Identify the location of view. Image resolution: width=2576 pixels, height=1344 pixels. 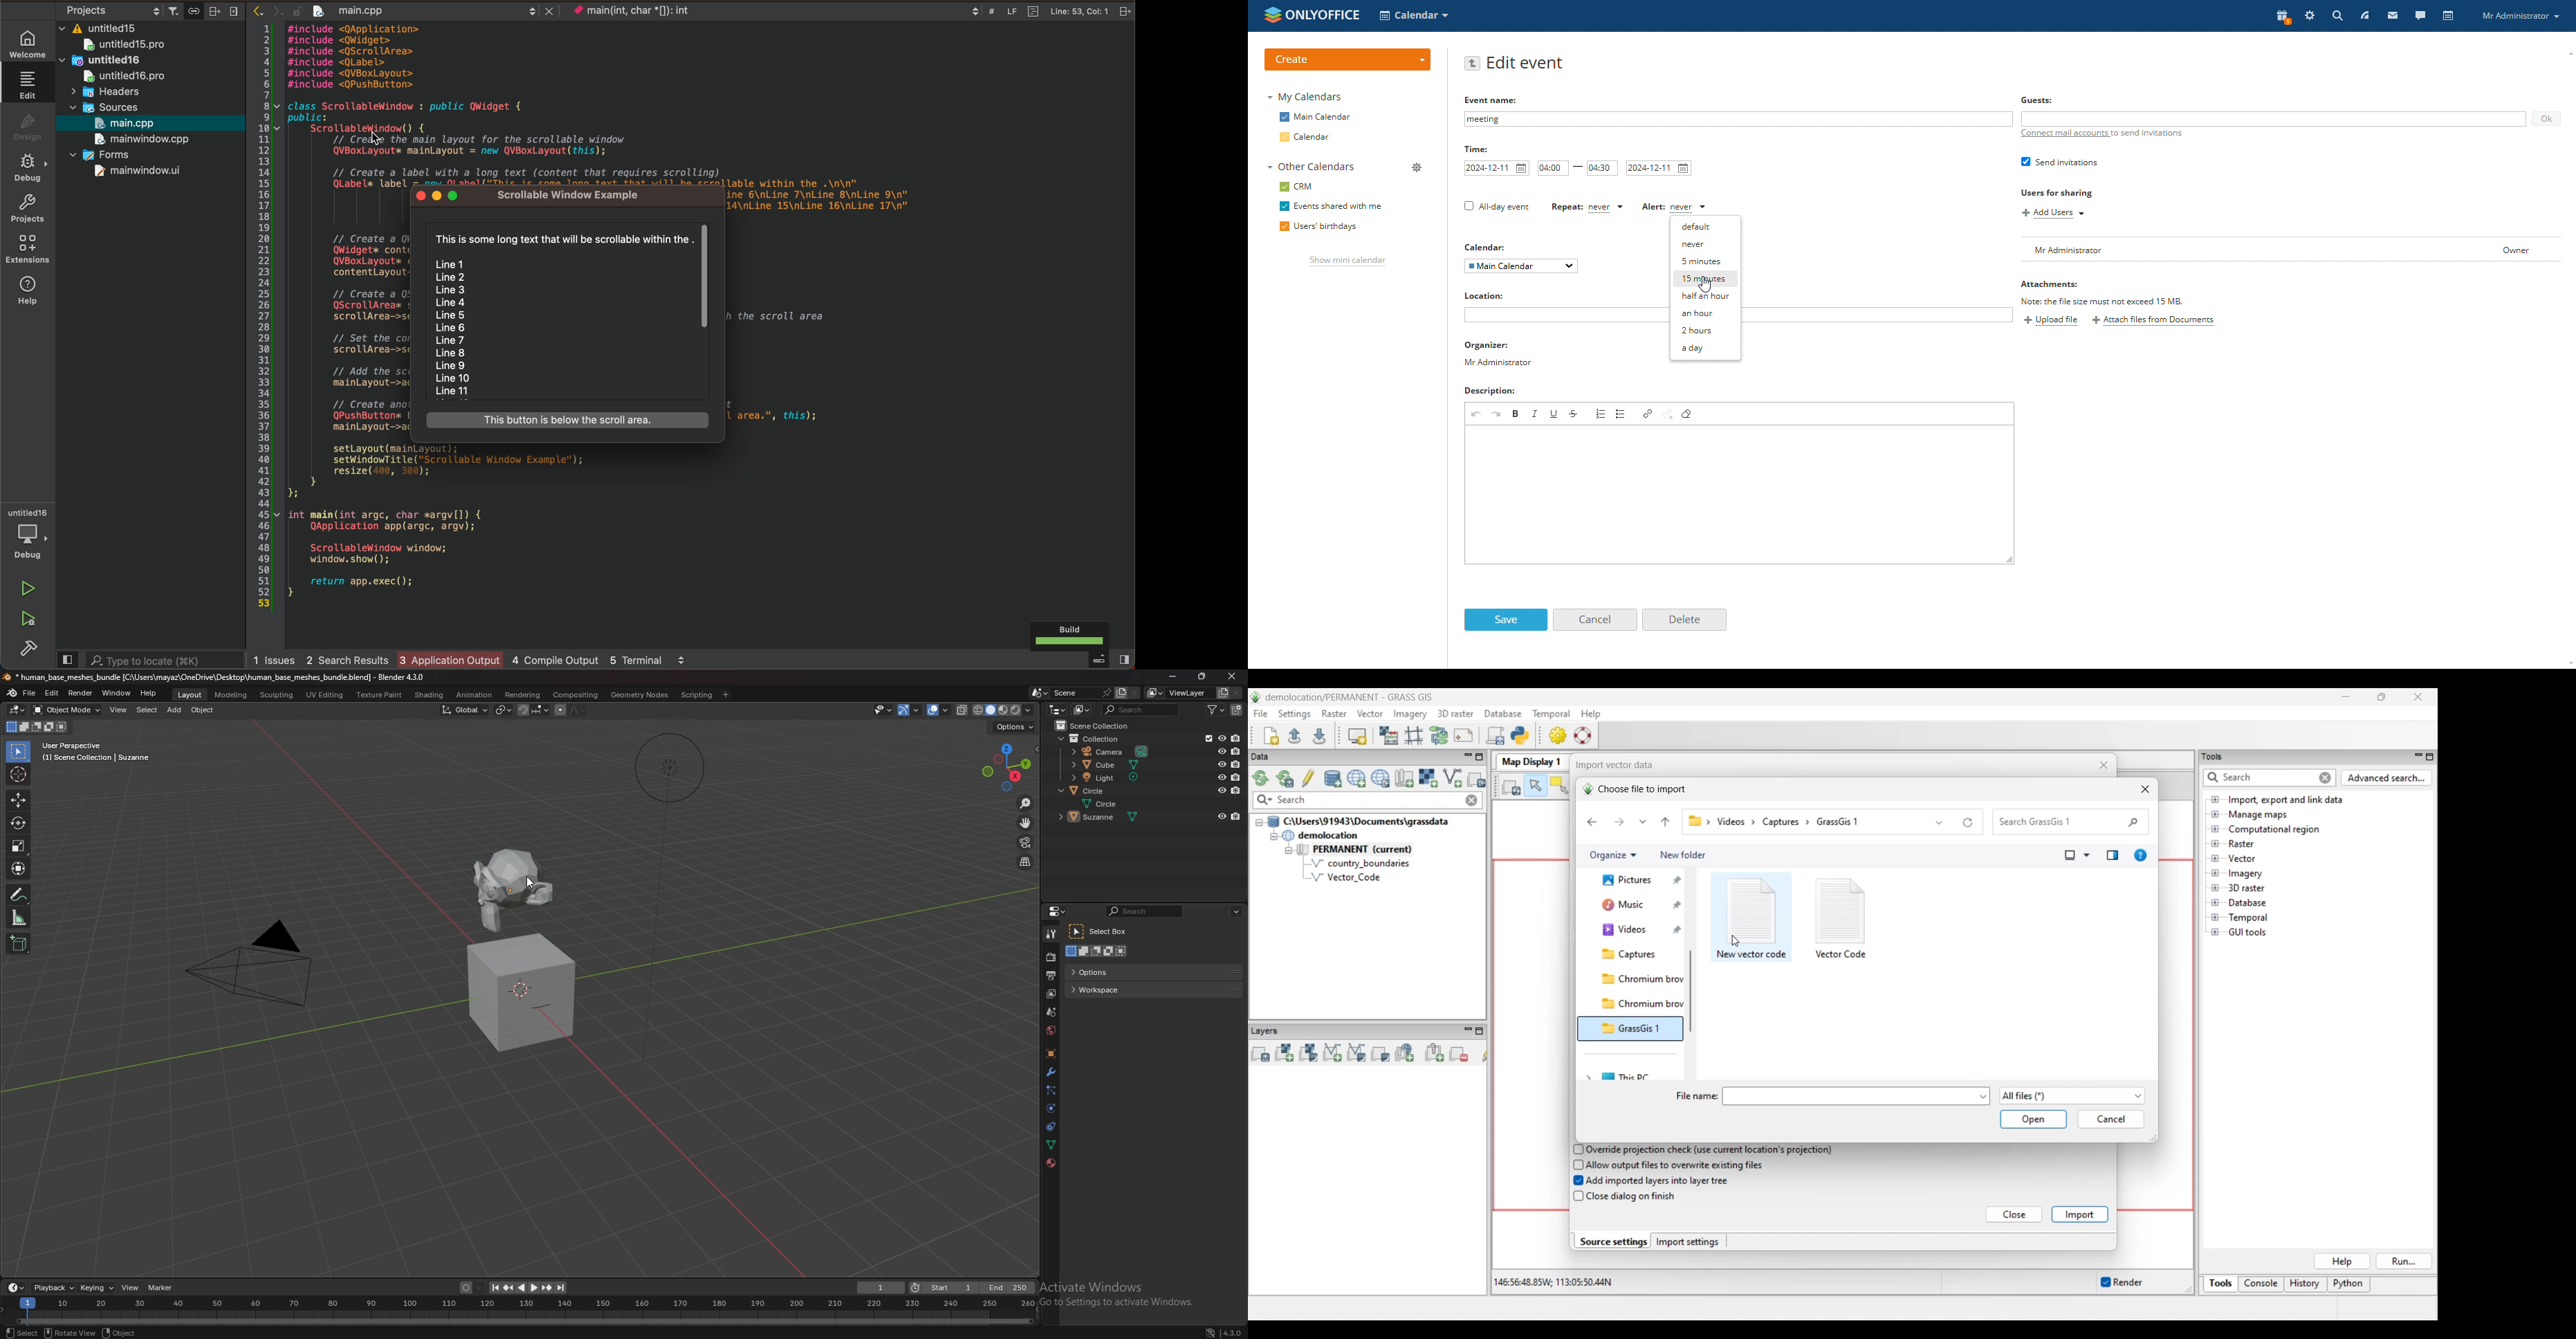
(131, 1288).